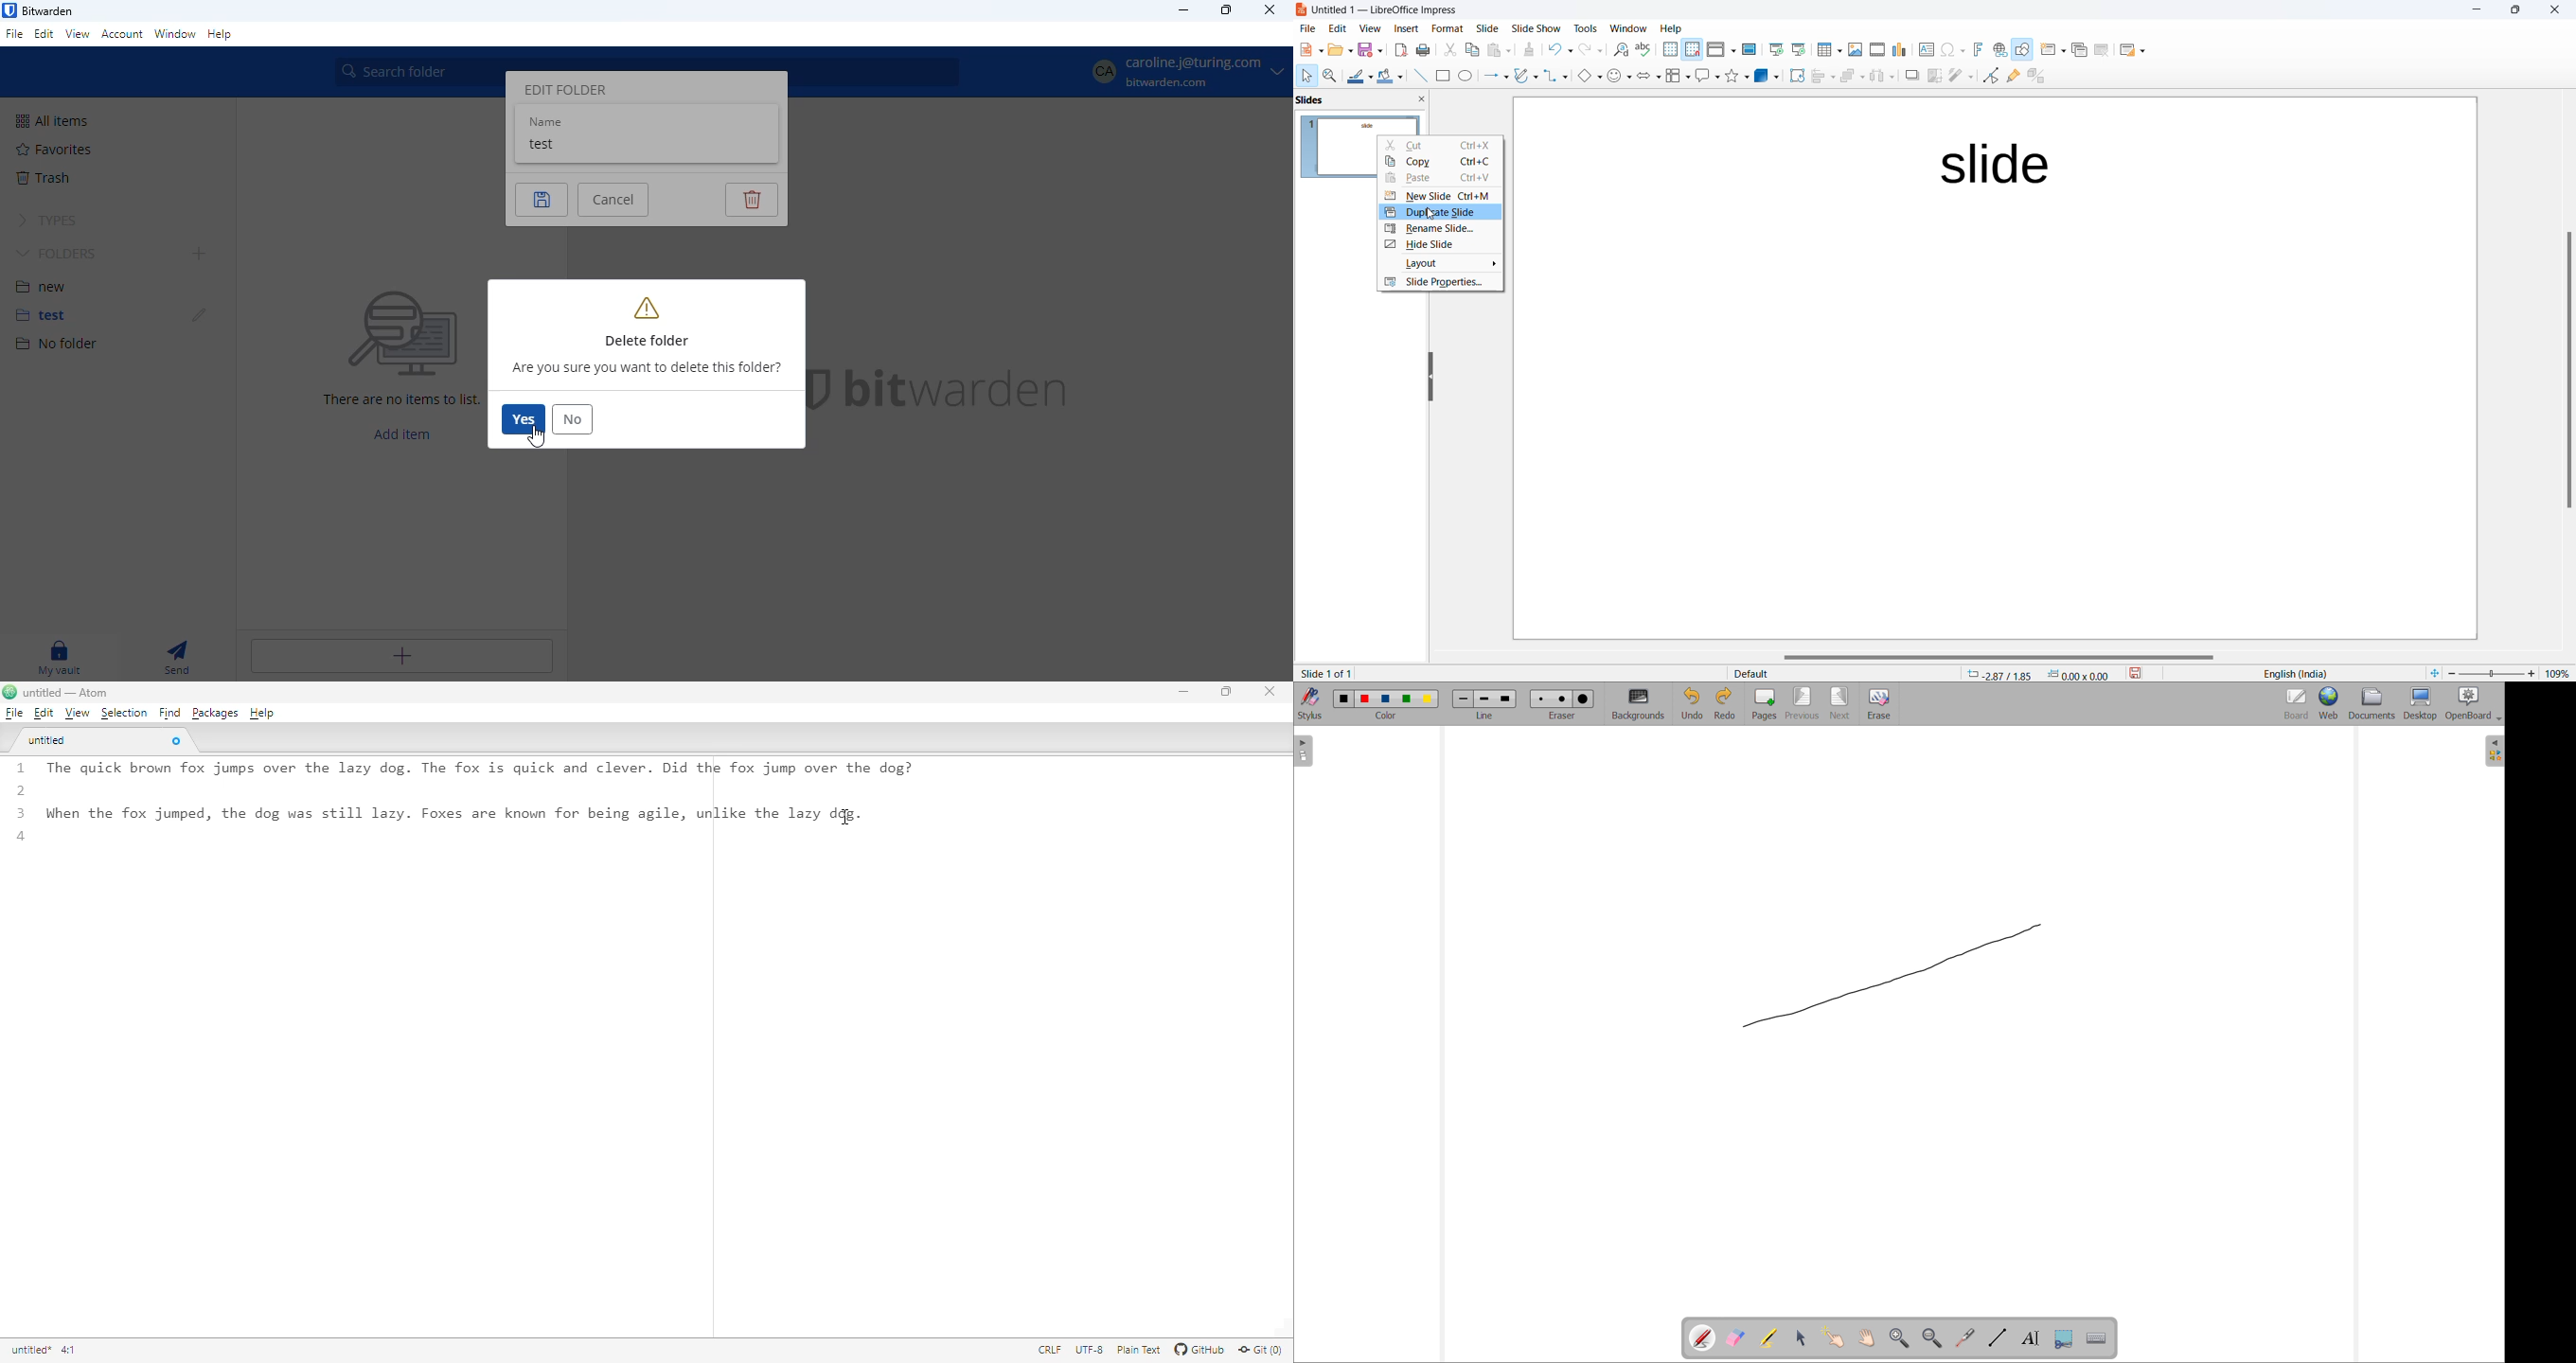 This screenshot has height=1372, width=2576. I want to click on line and arrows, so click(1493, 76).